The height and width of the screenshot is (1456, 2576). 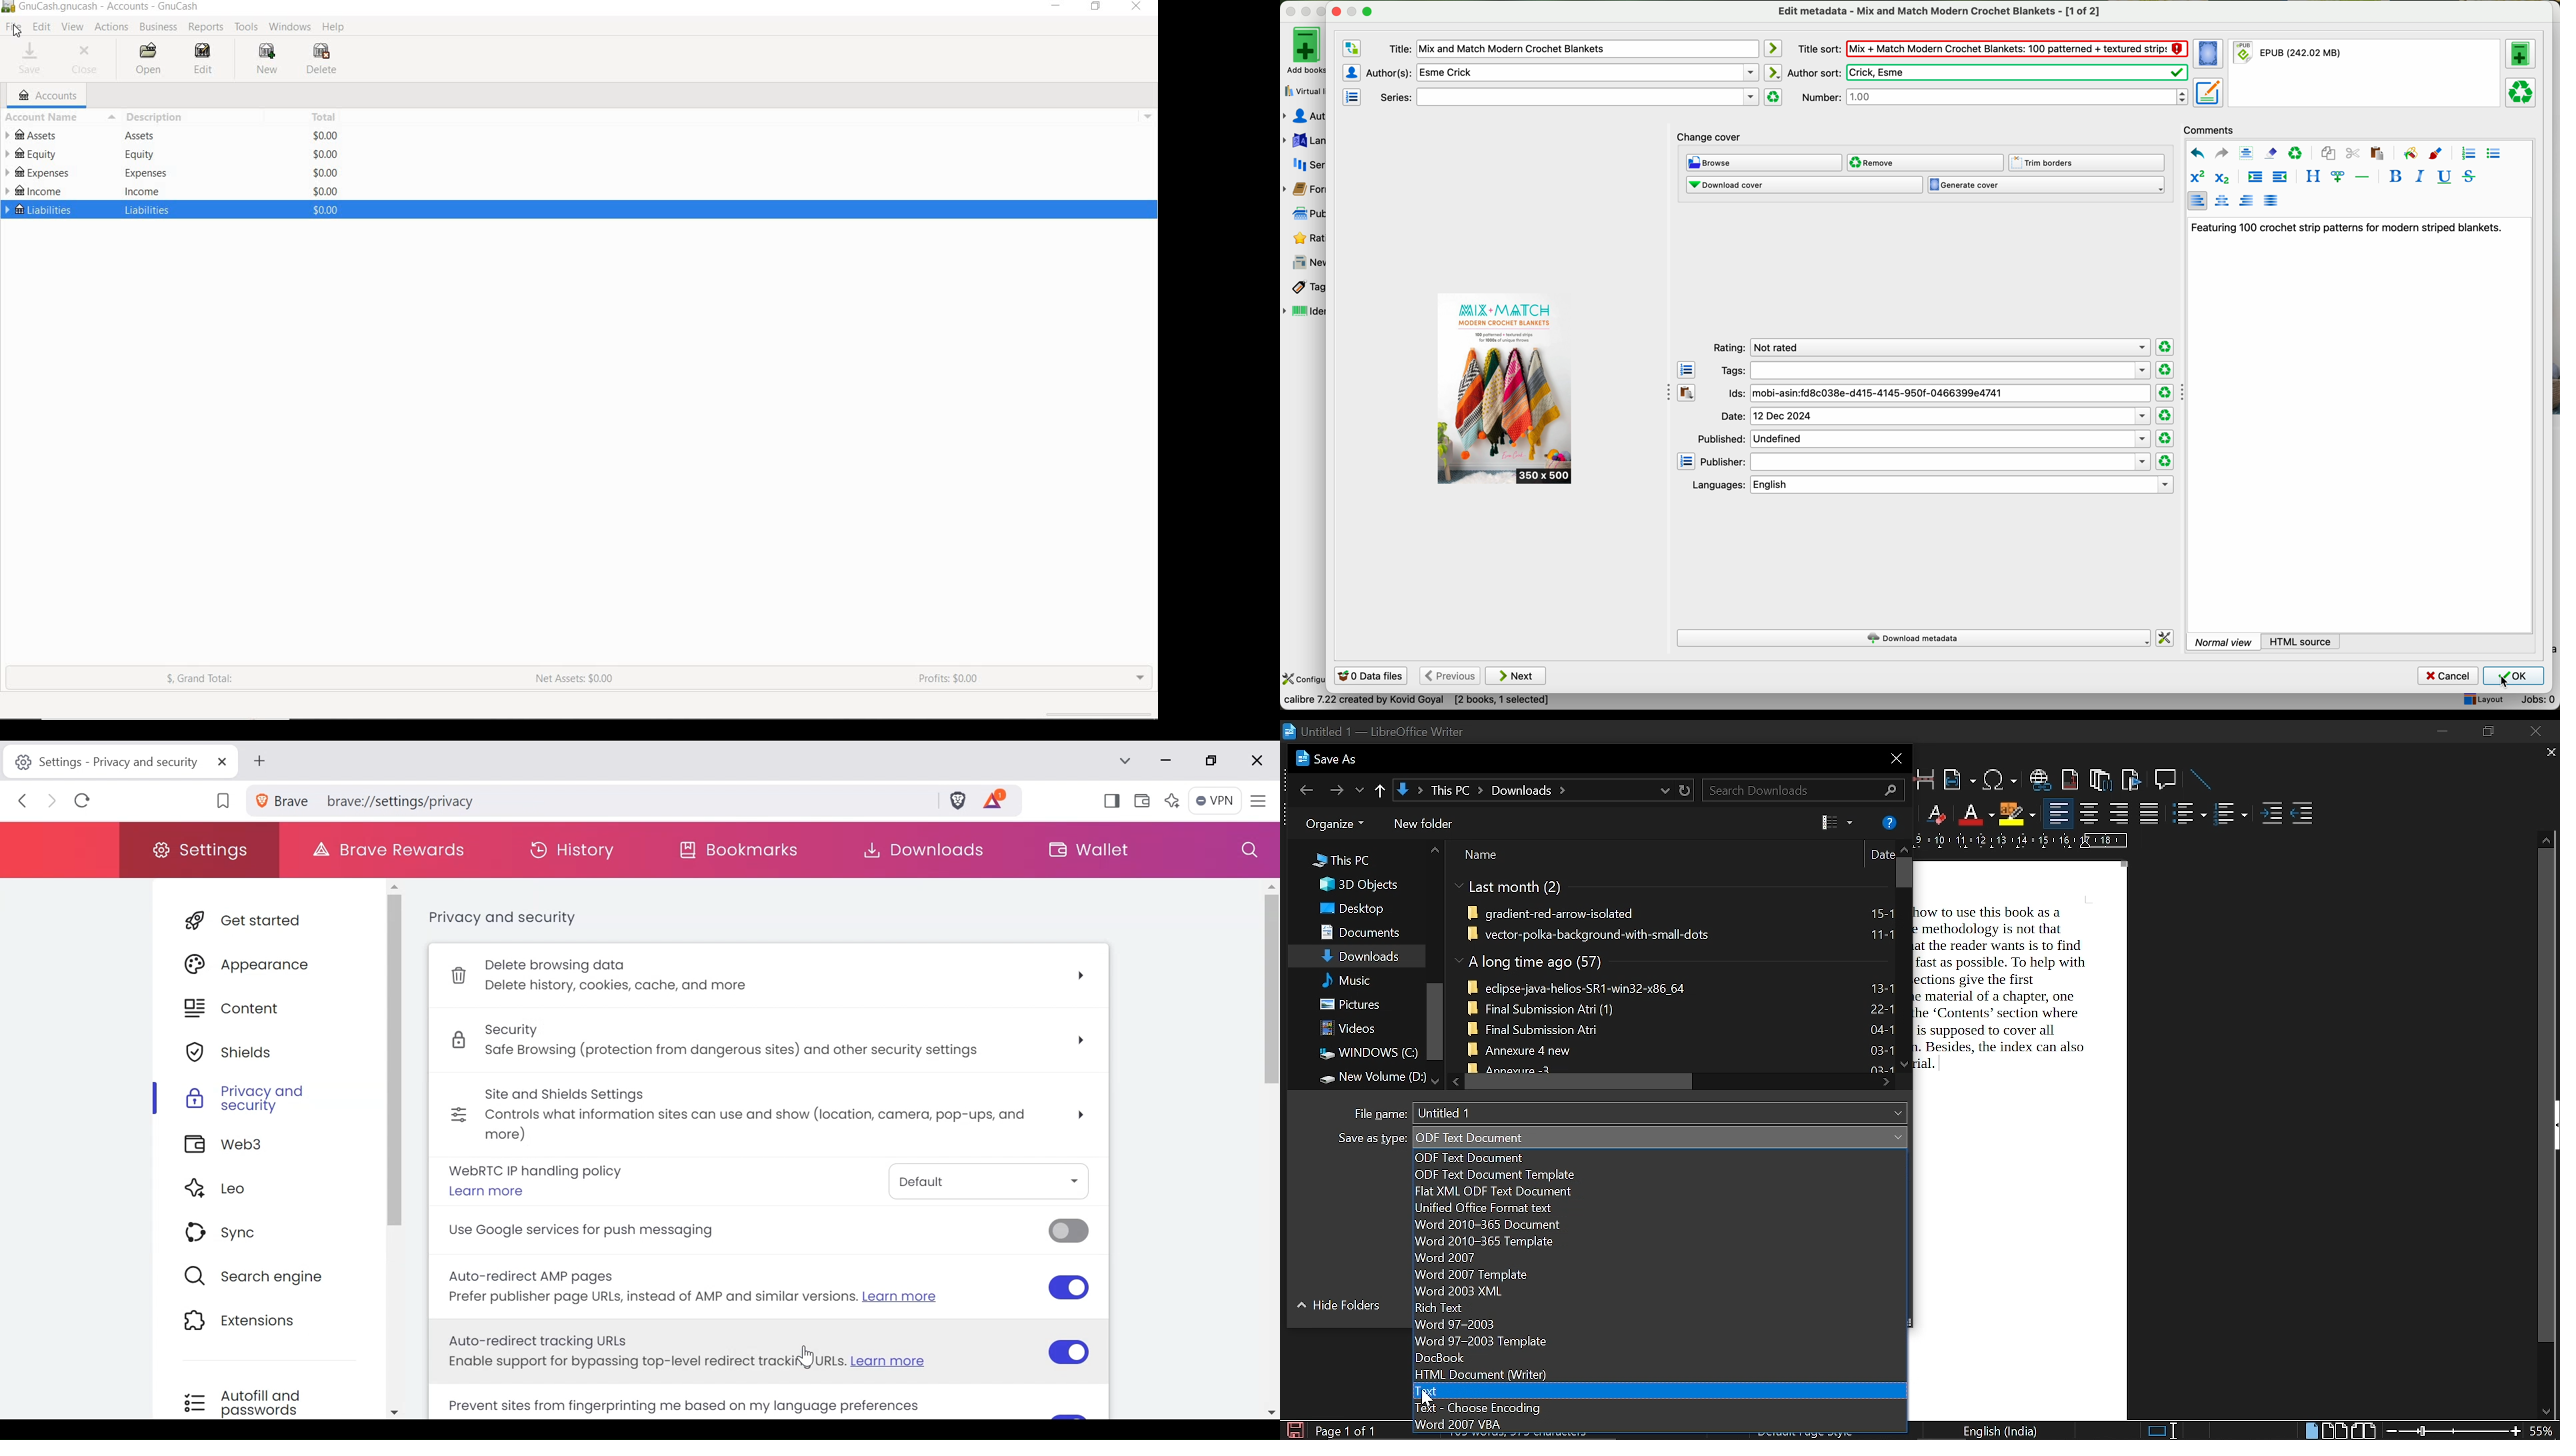 What do you see at coordinates (2522, 91) in the screenshot?
I see `remove the selected format from this book` at bounding box center [2522, 91].